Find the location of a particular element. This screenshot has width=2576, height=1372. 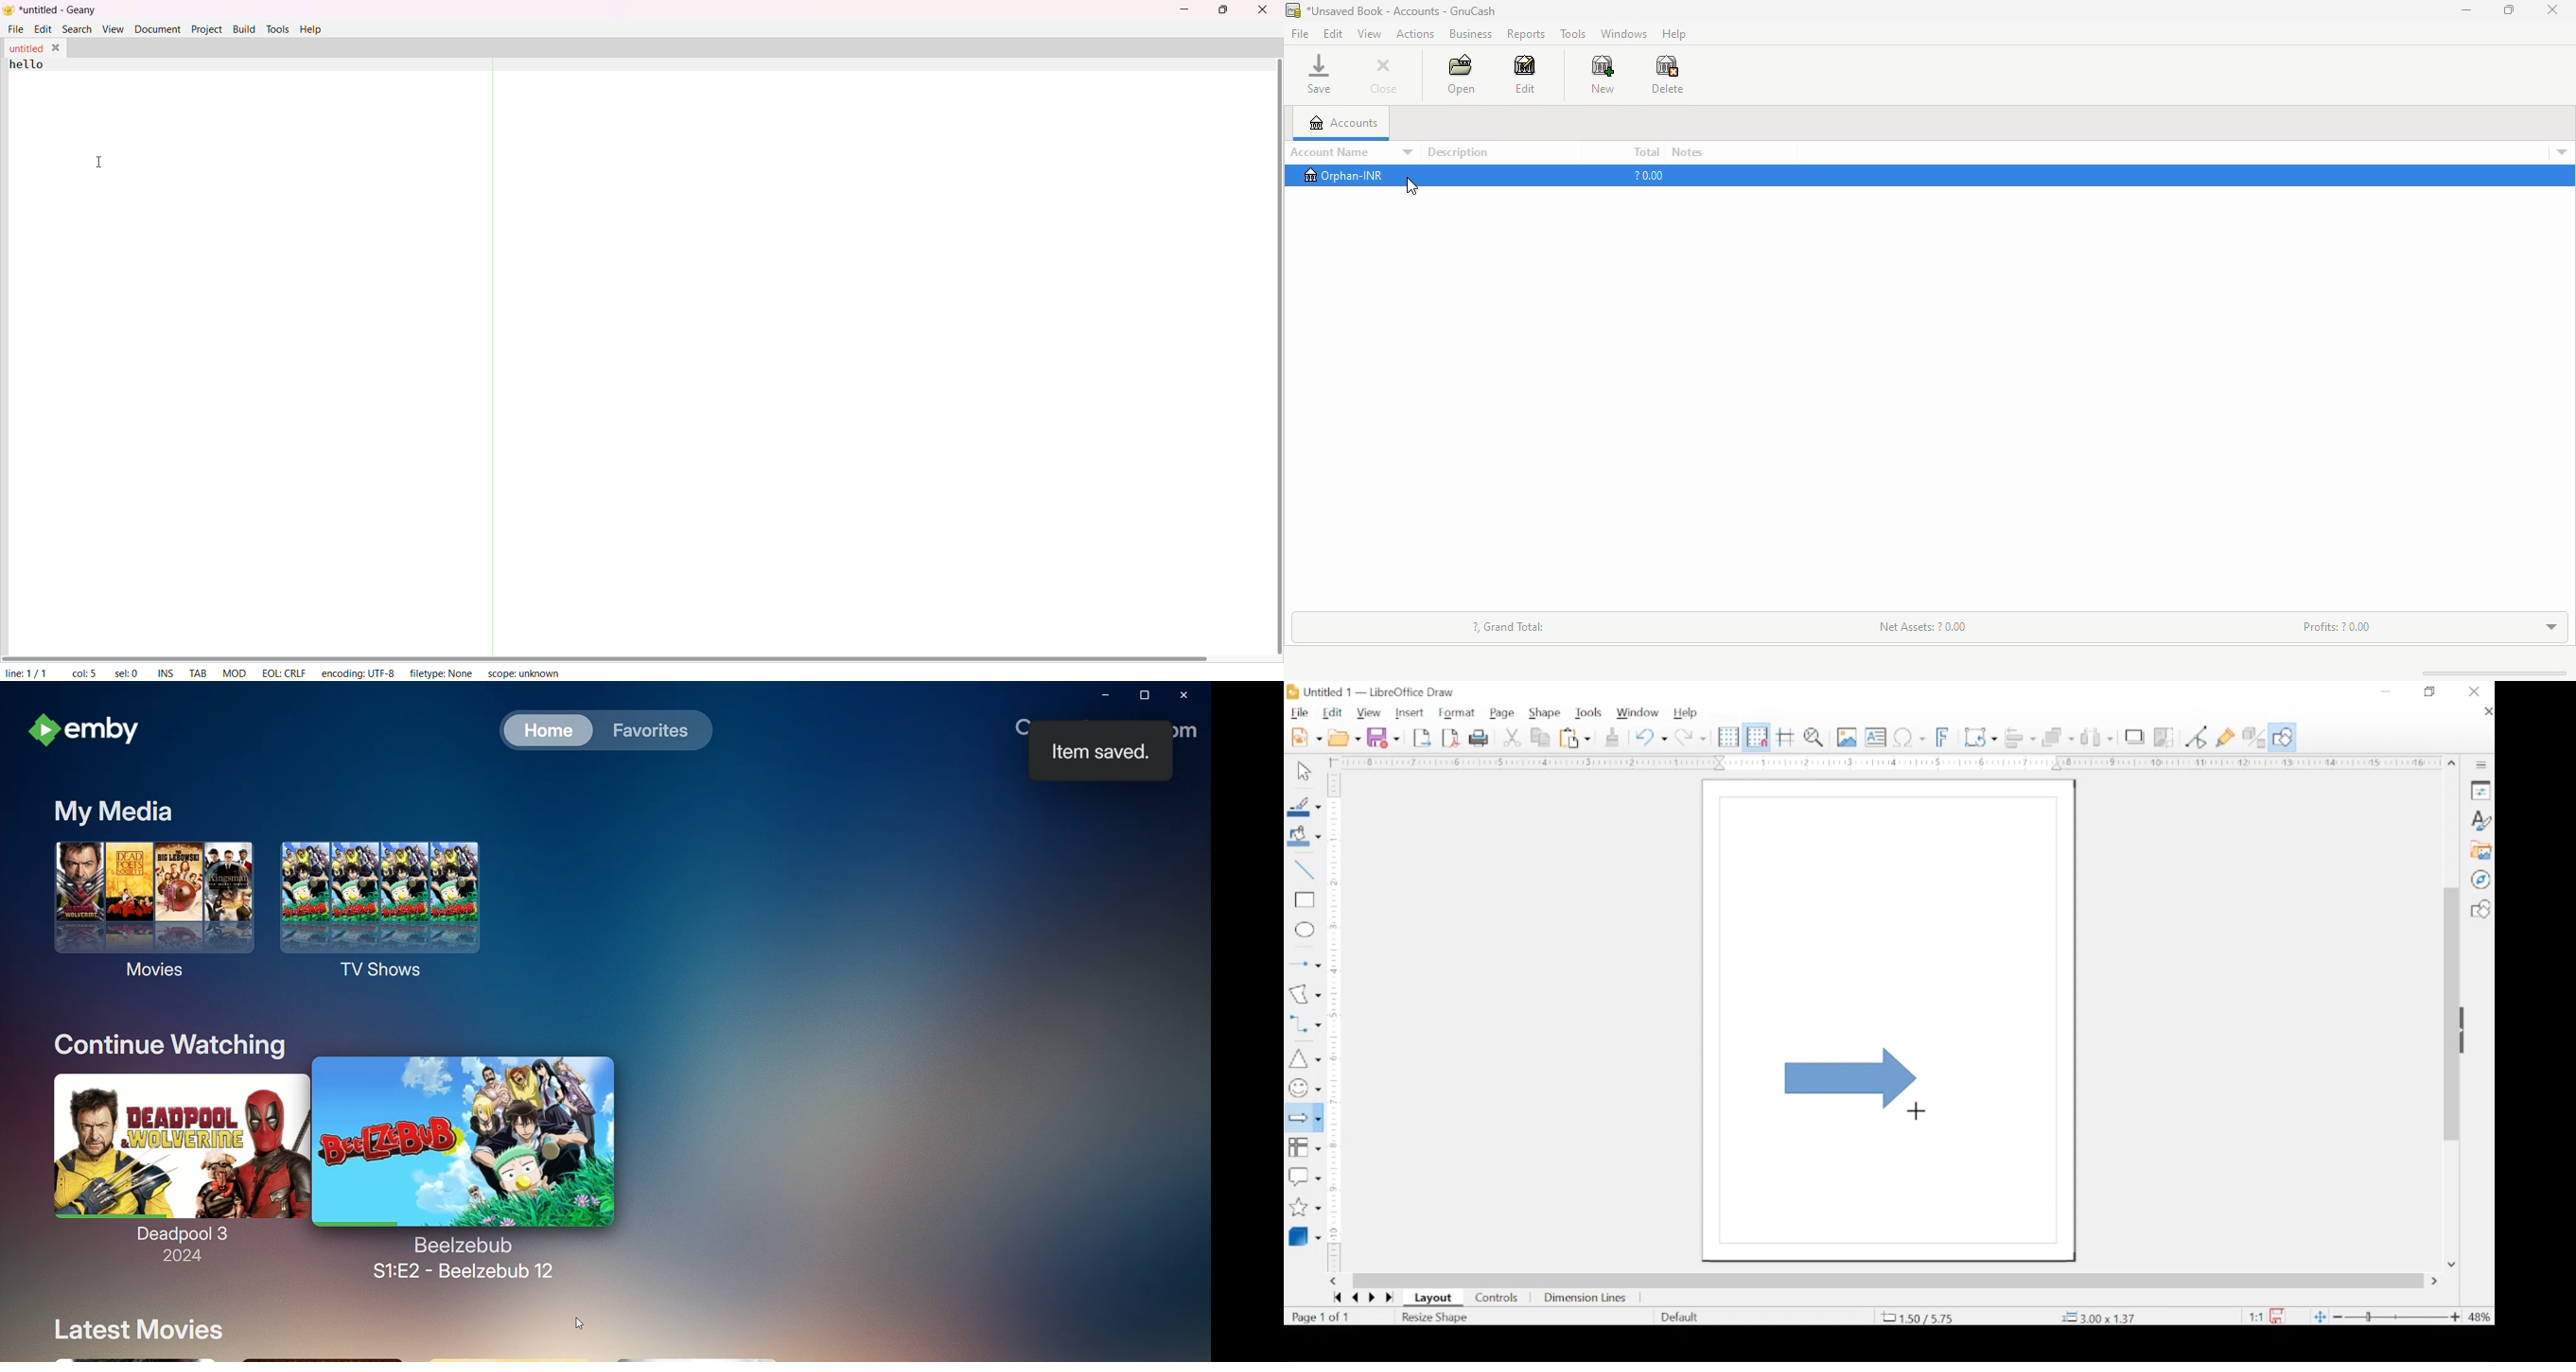

margin is located at coordinates (1335, 1211).